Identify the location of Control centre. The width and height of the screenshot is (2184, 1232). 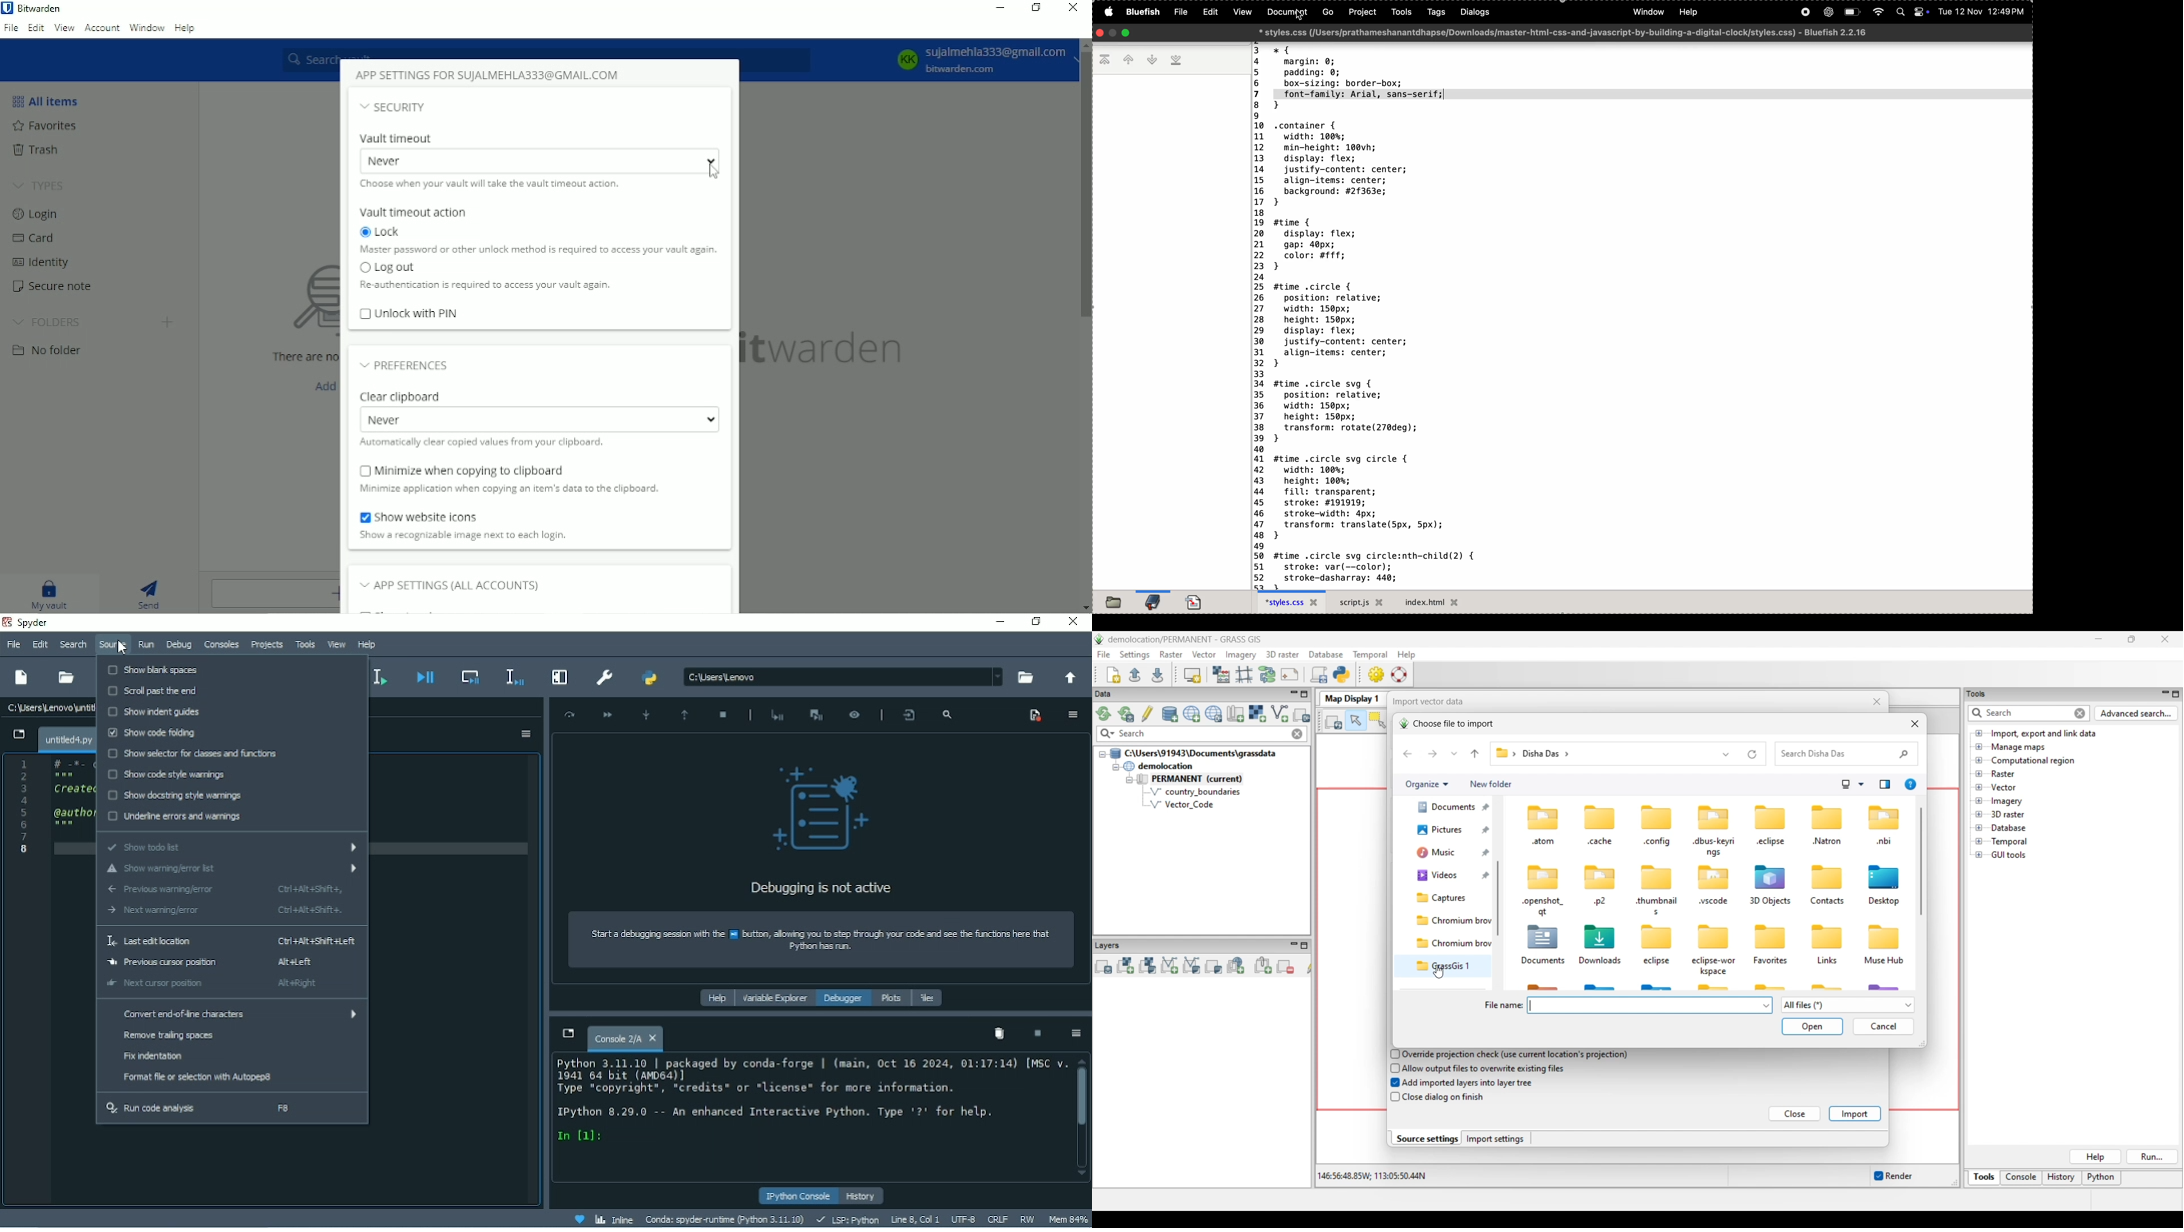
(1920, 12).